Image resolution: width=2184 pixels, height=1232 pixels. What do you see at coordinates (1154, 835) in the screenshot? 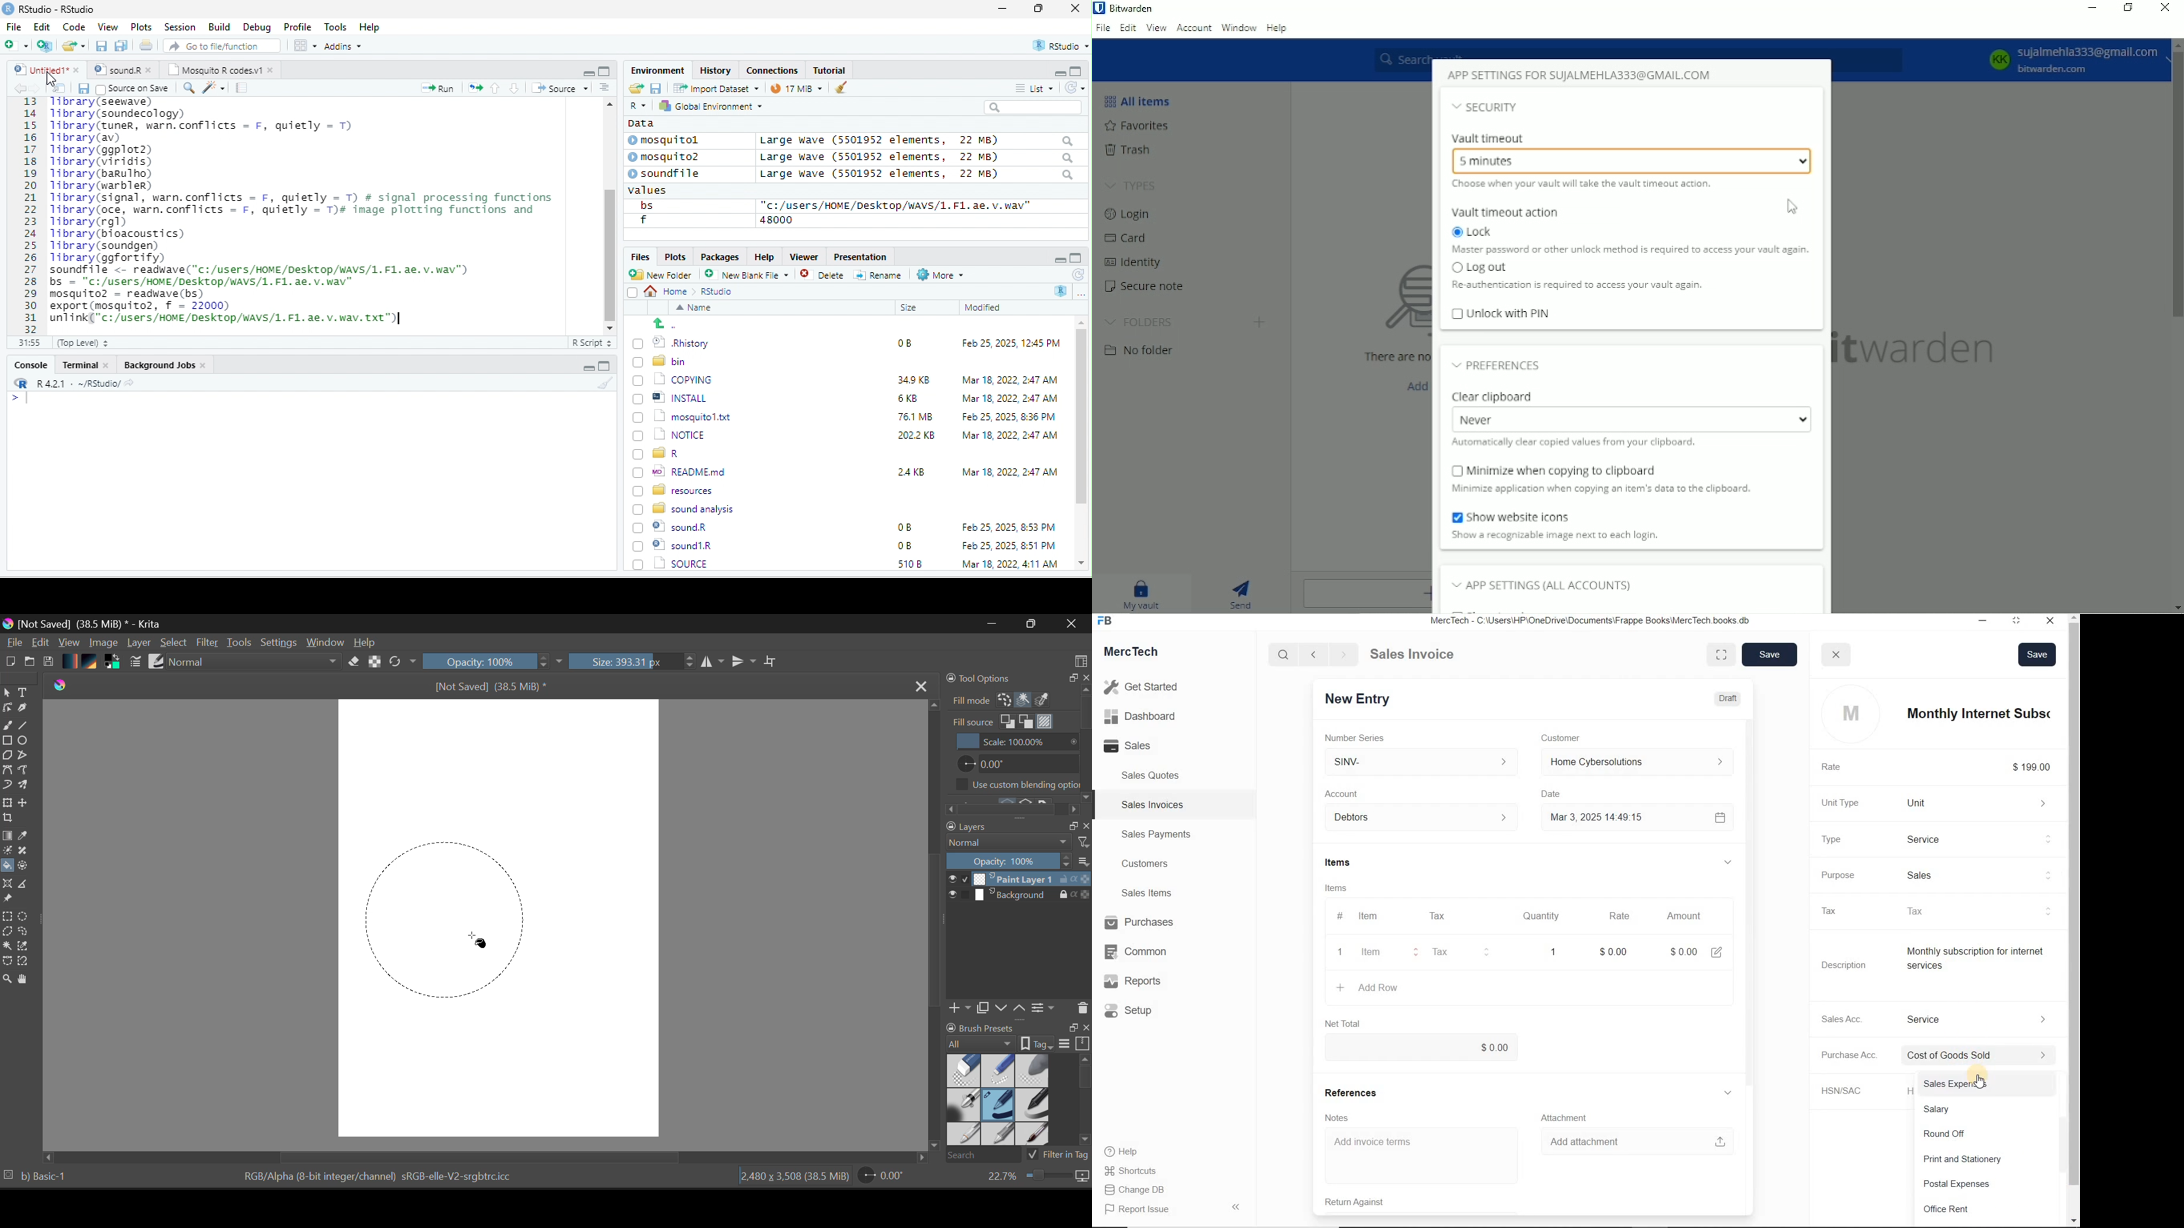
I see `Sales Payments` at bounding box center [1154, 835].